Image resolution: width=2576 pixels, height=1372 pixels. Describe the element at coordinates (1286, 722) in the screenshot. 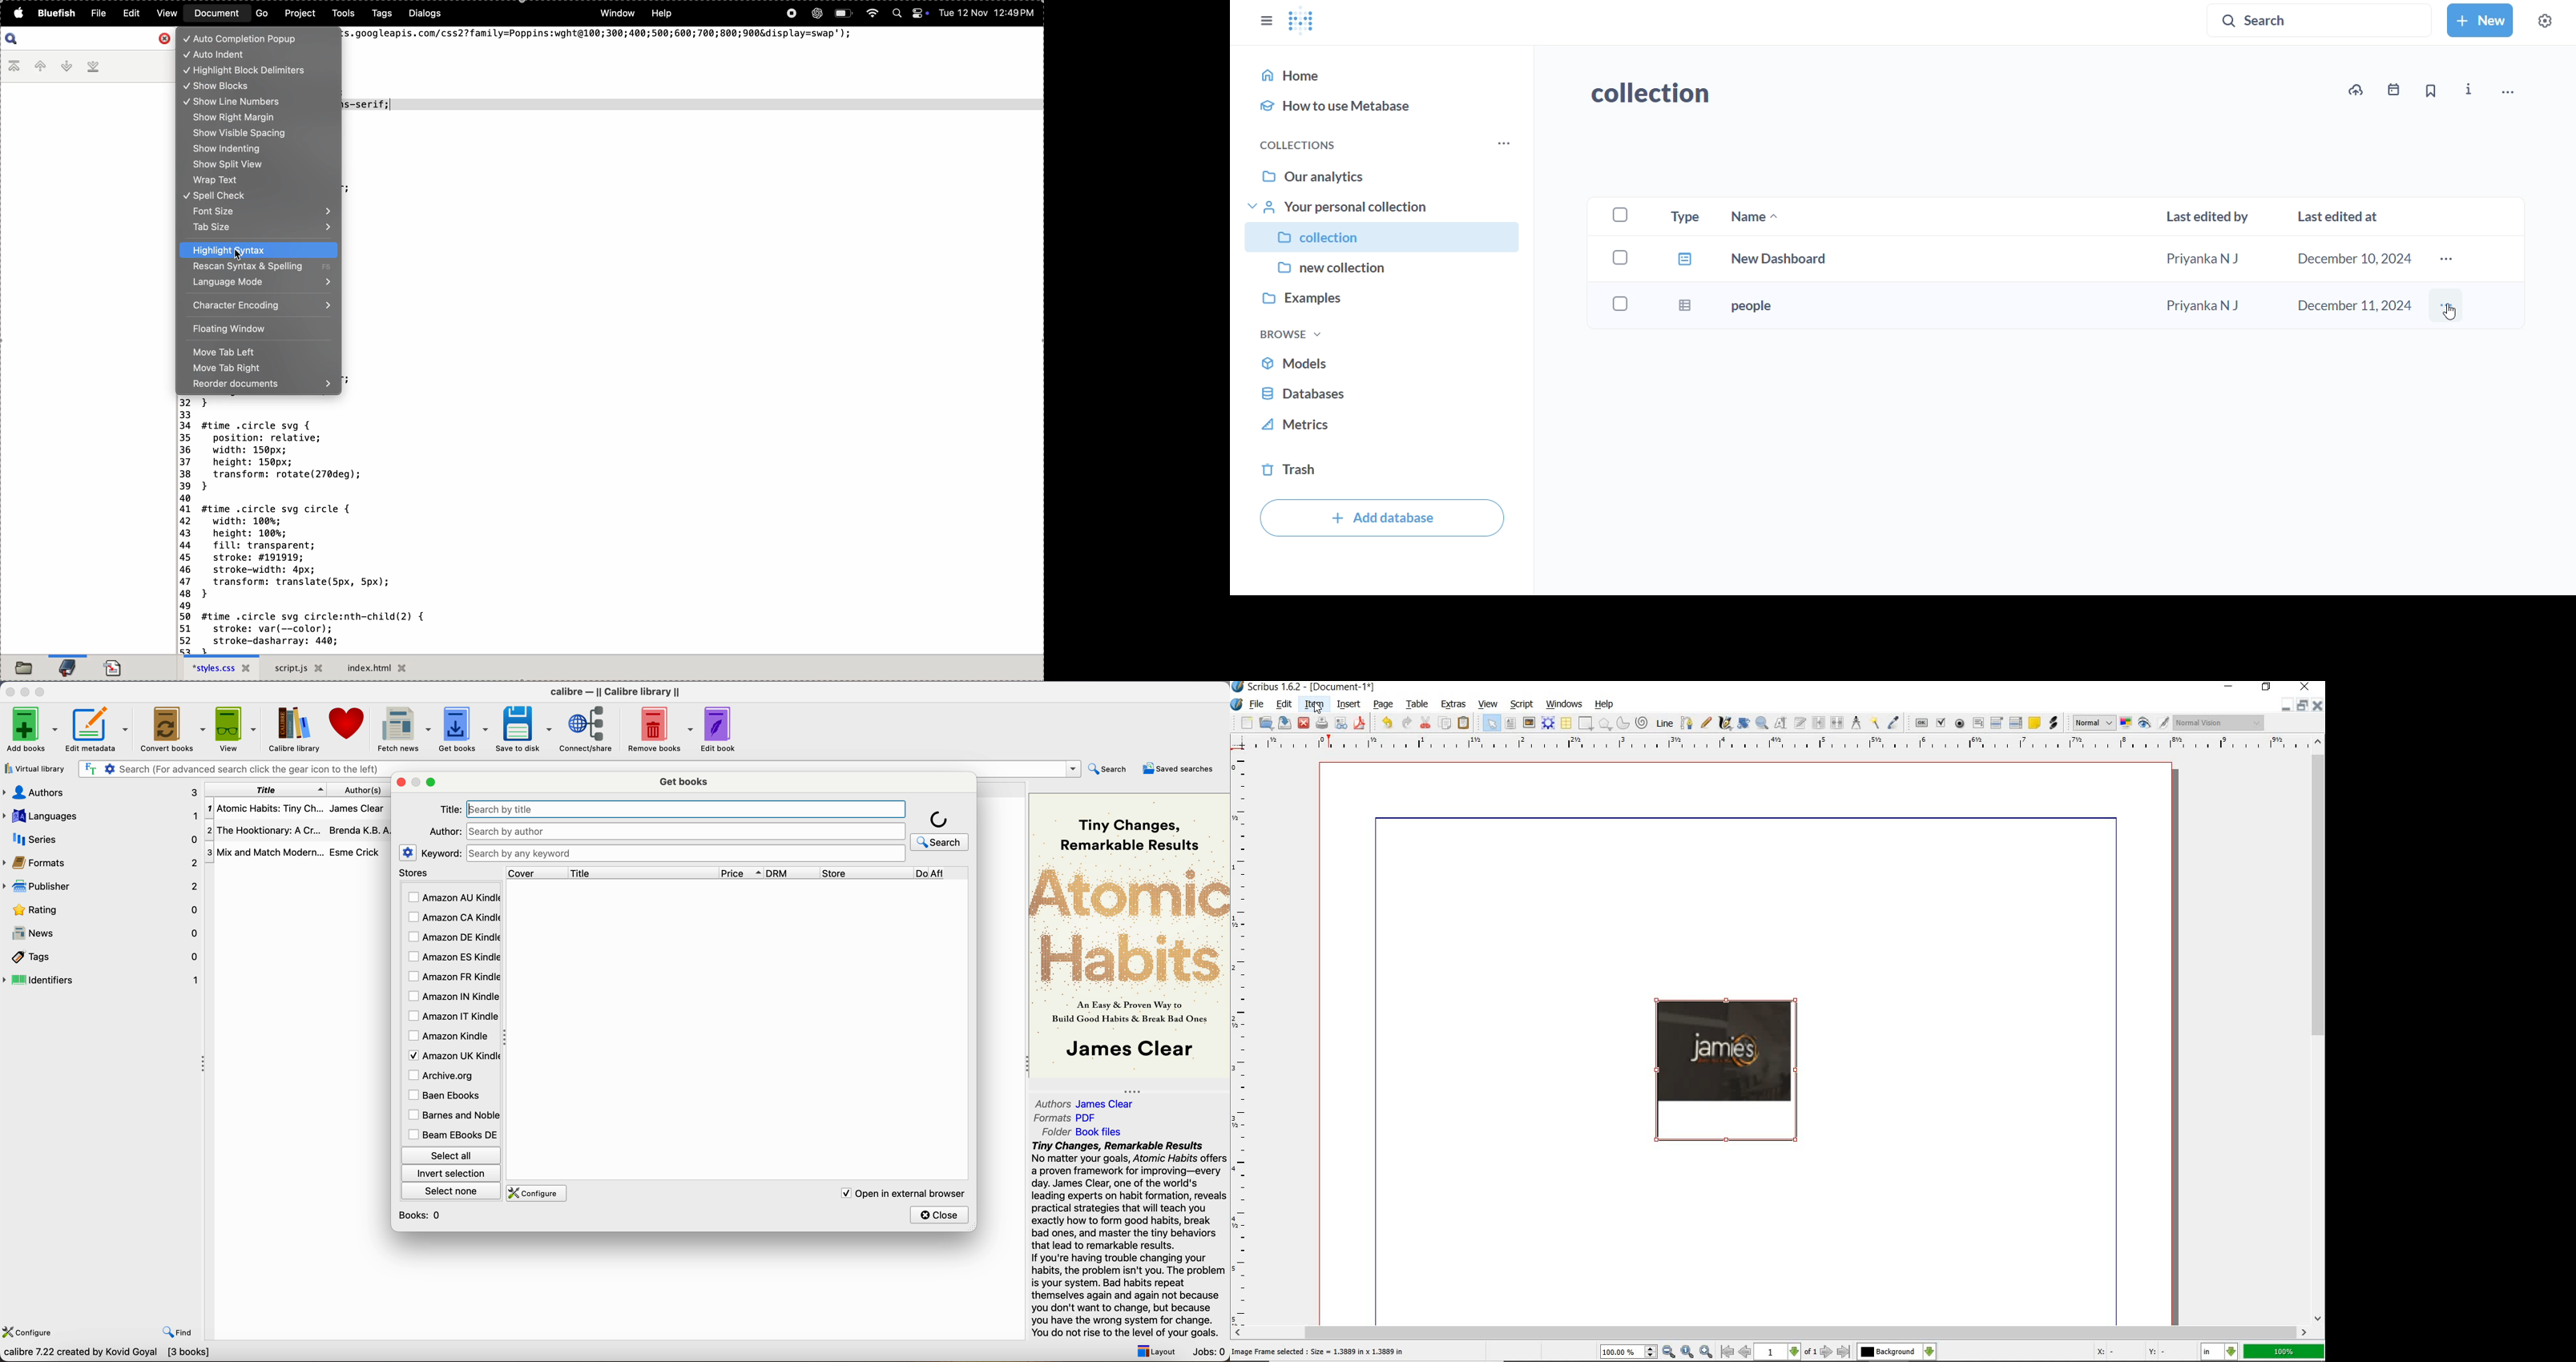

I see `save` at that location.